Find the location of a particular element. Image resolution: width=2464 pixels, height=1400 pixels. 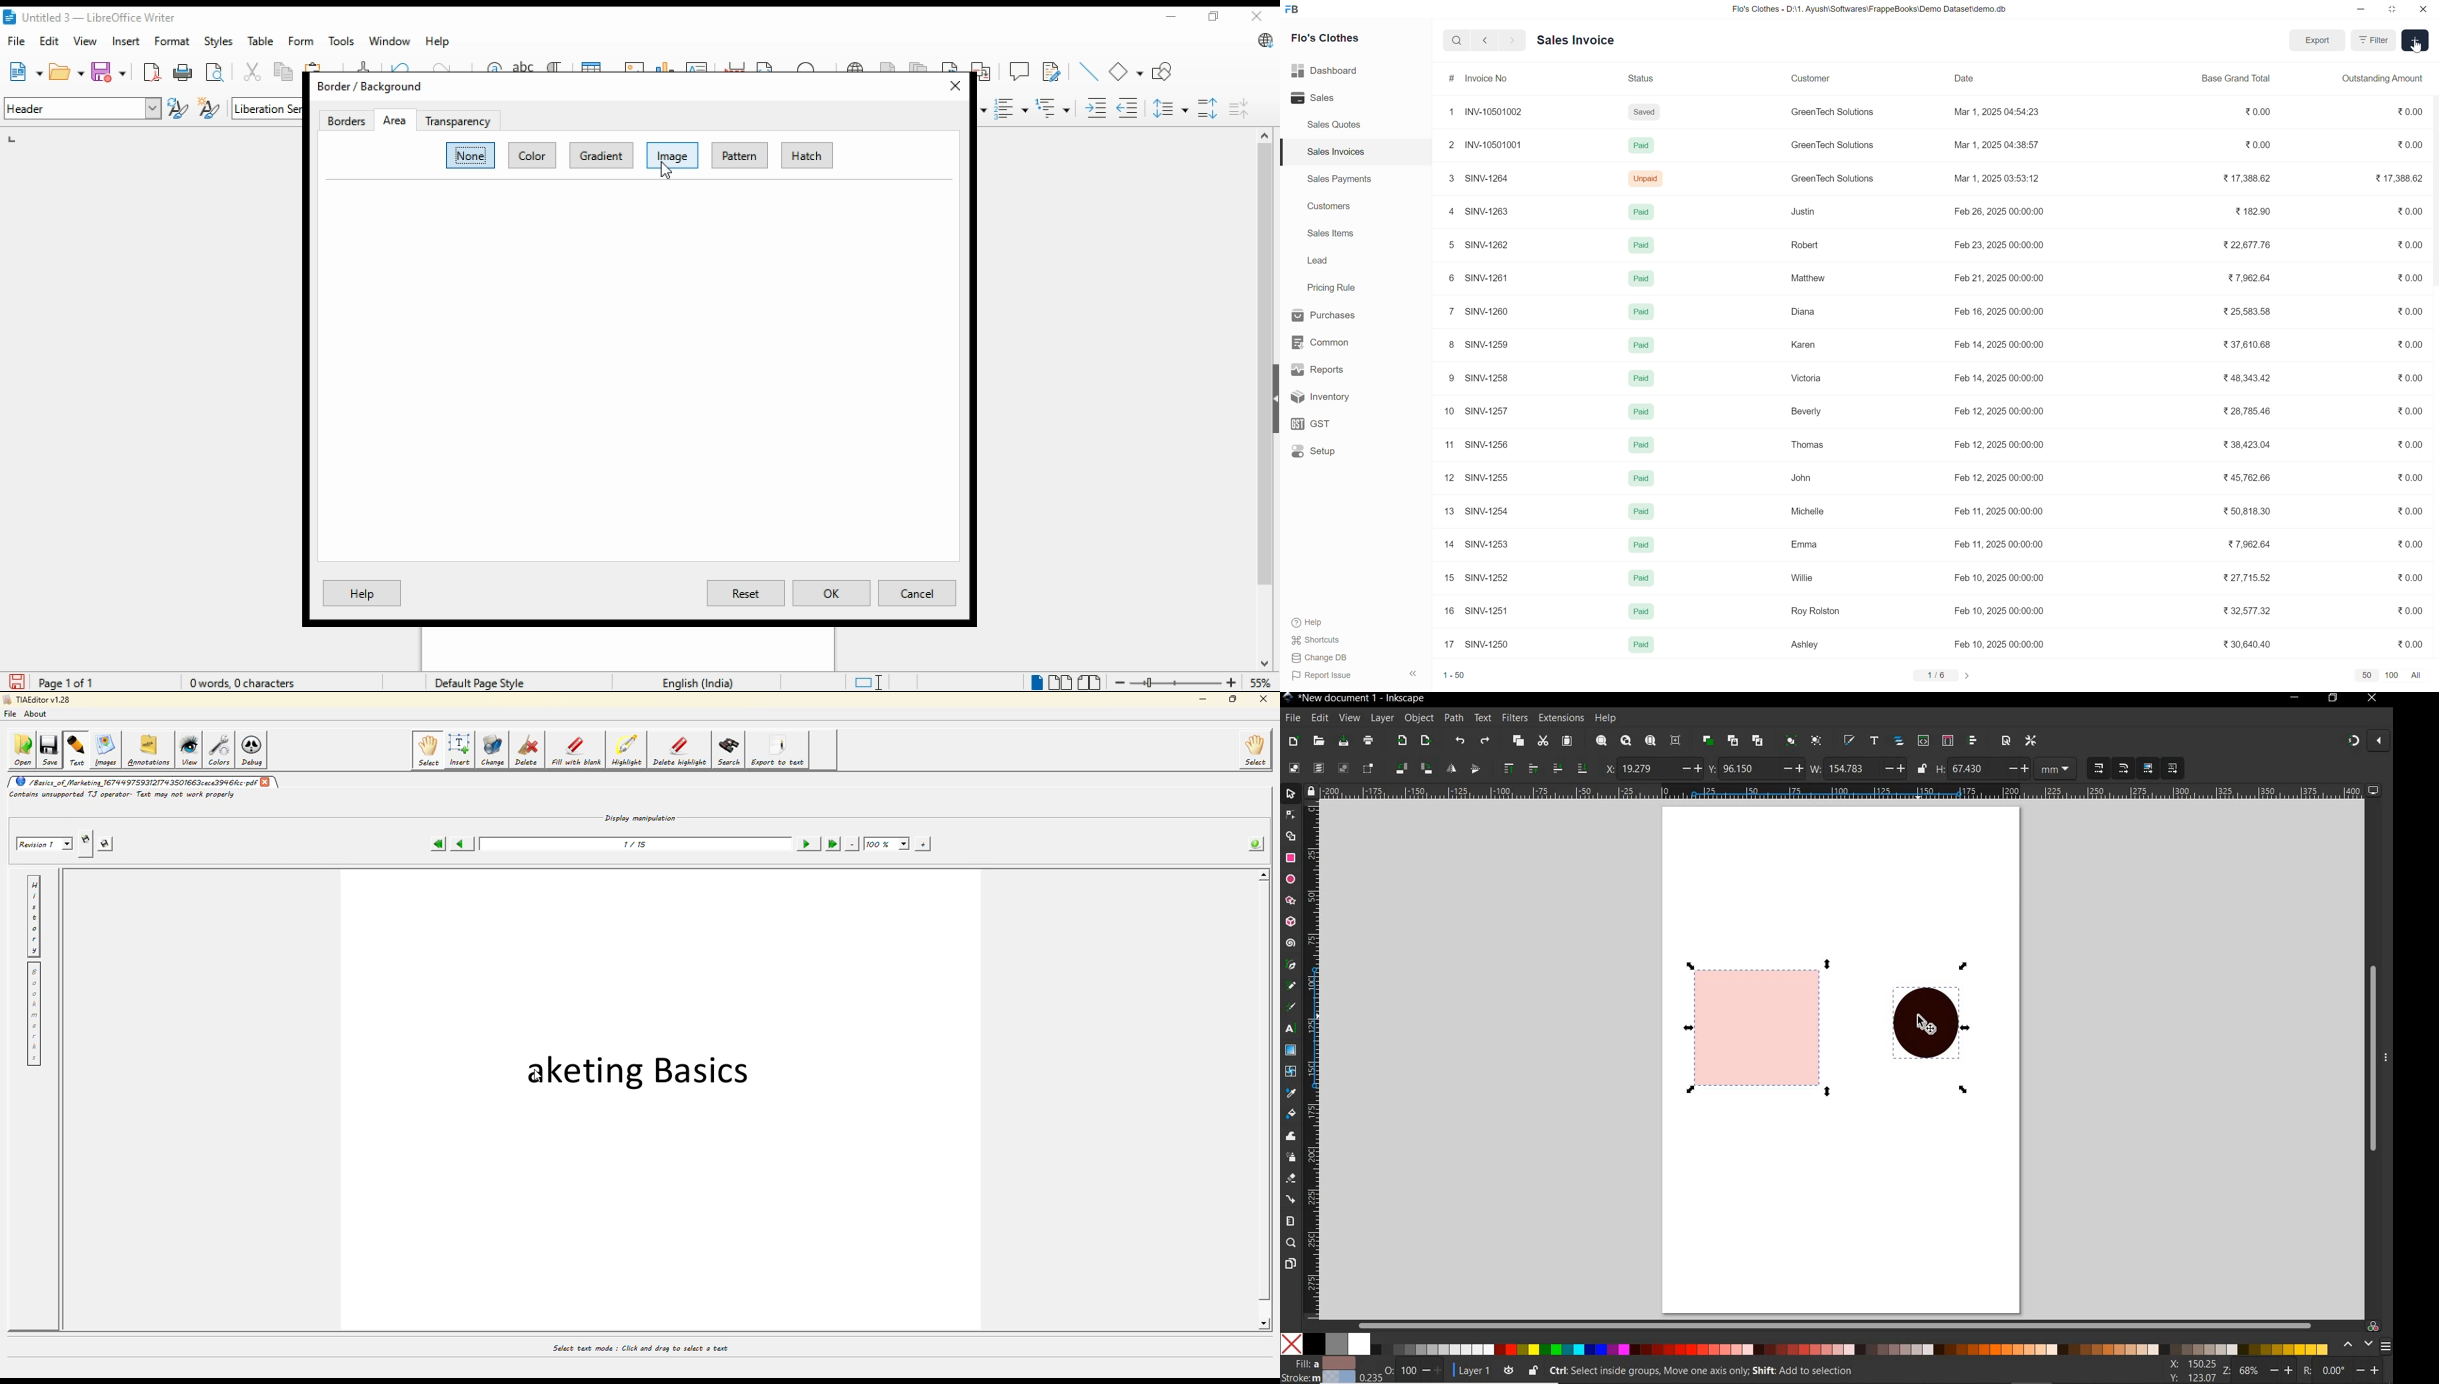

Willie is located at coordinates (1802, 580).